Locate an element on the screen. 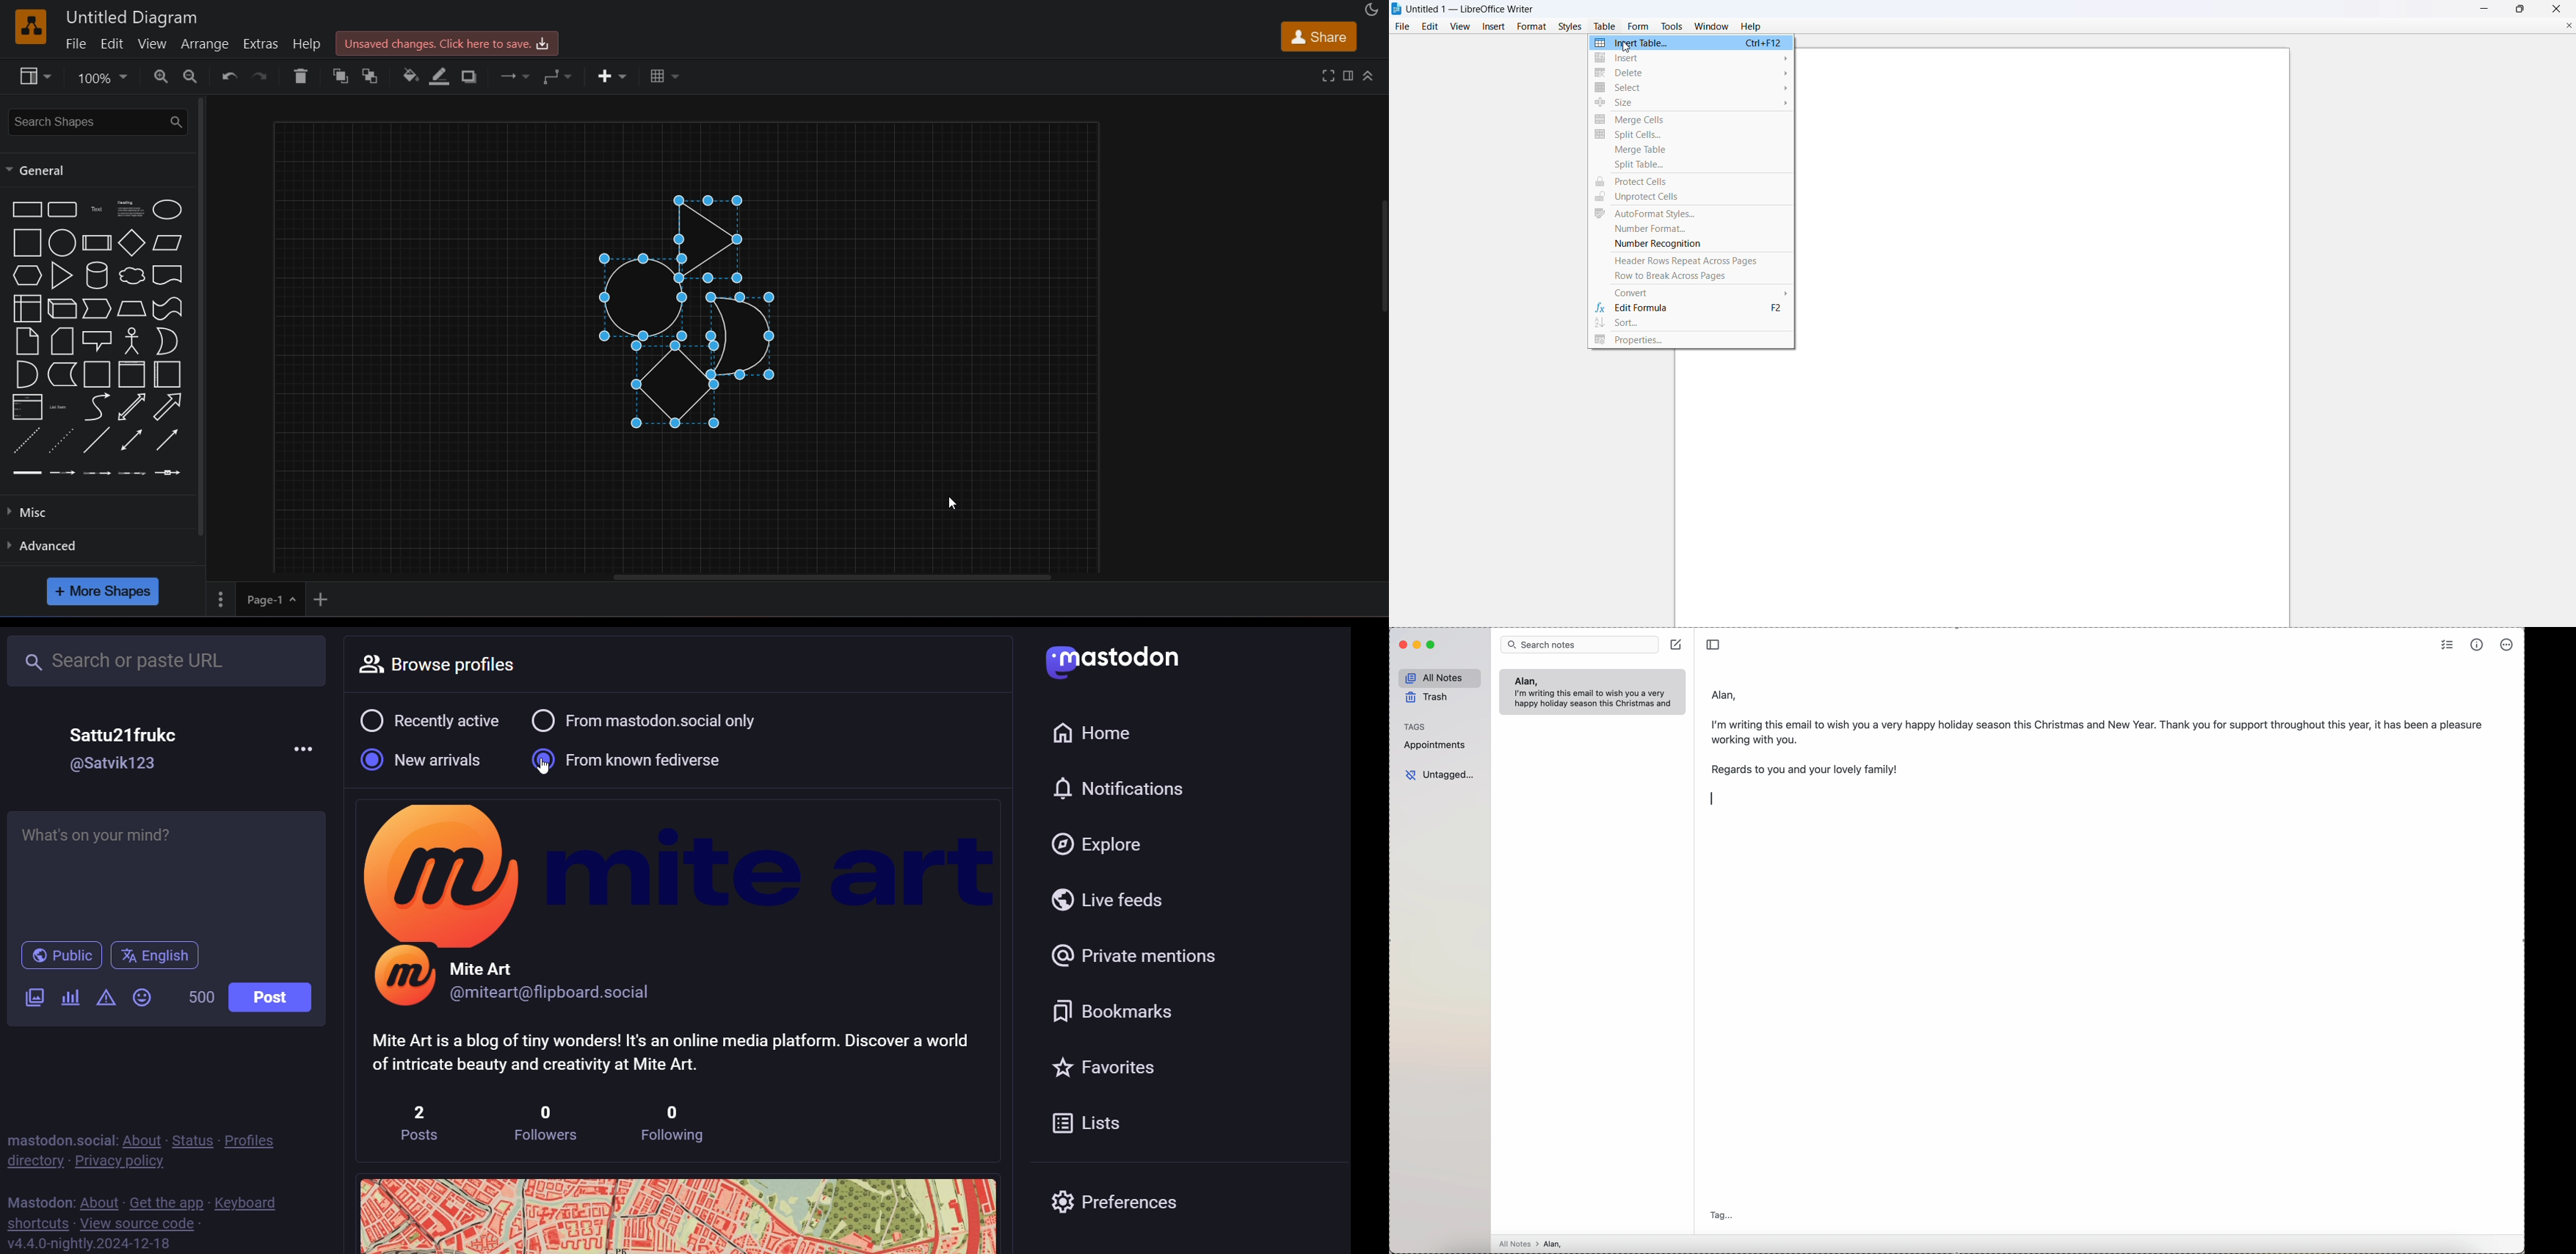 The image size is (2576, 1260). redo is located at coordinates (265, 76).